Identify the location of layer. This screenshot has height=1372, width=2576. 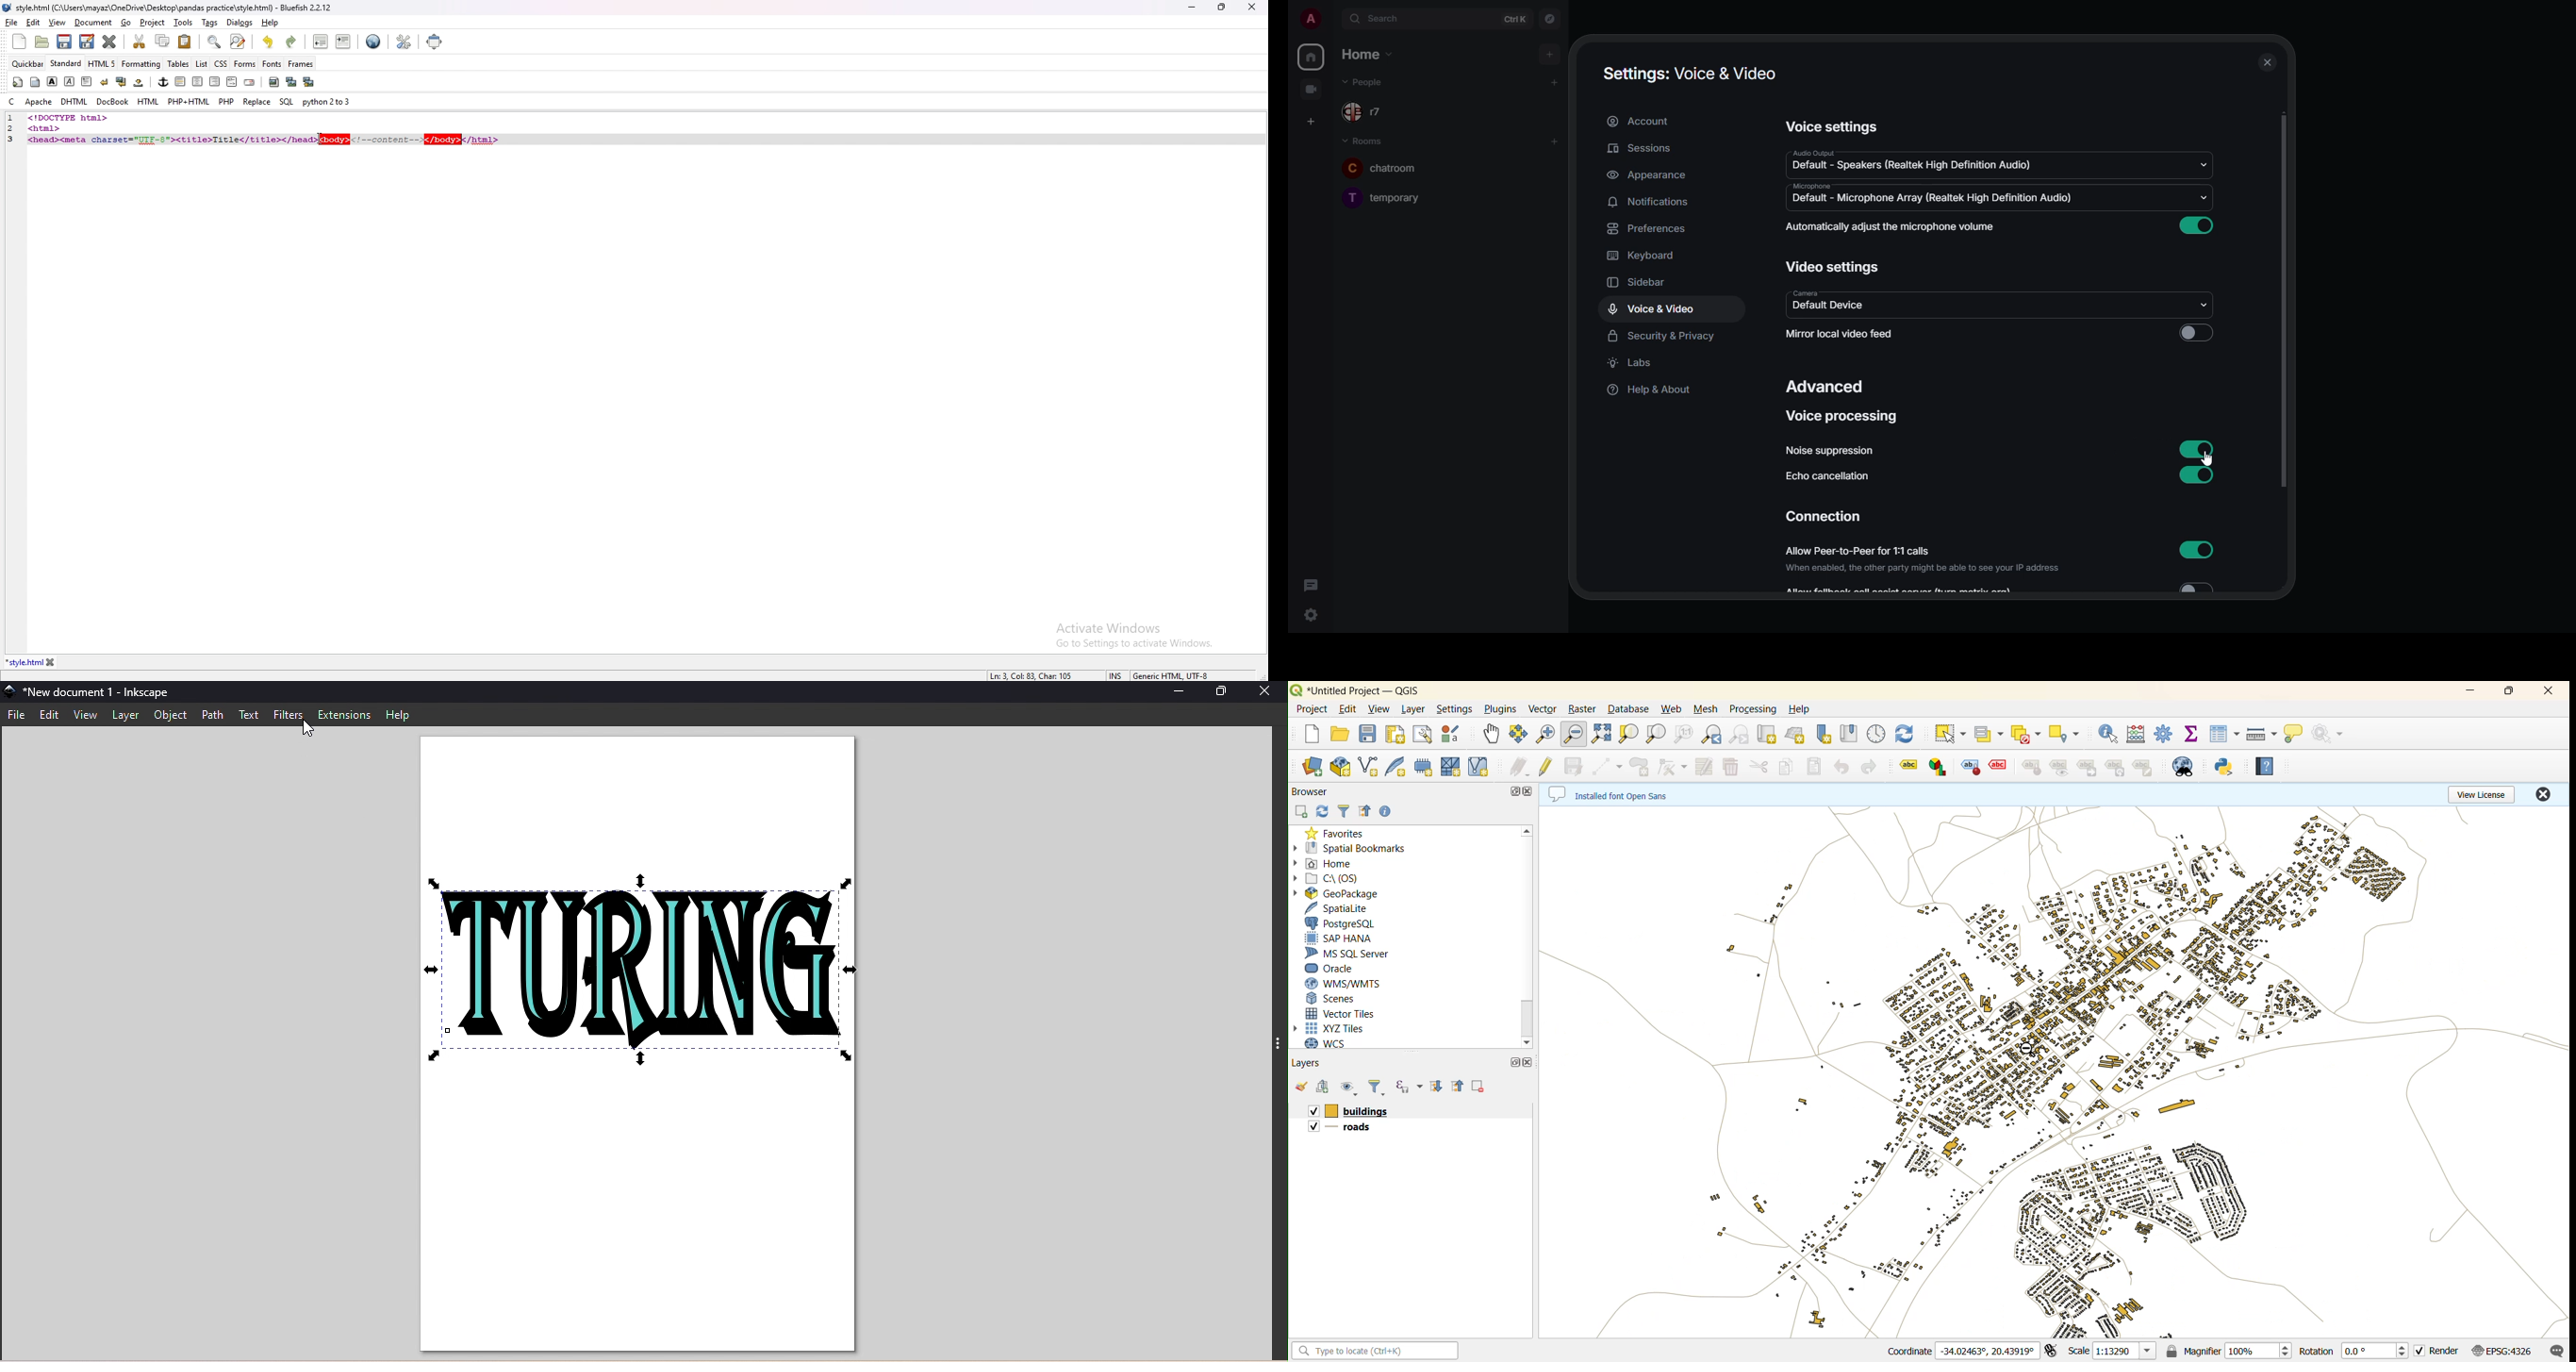
(1415, 709).